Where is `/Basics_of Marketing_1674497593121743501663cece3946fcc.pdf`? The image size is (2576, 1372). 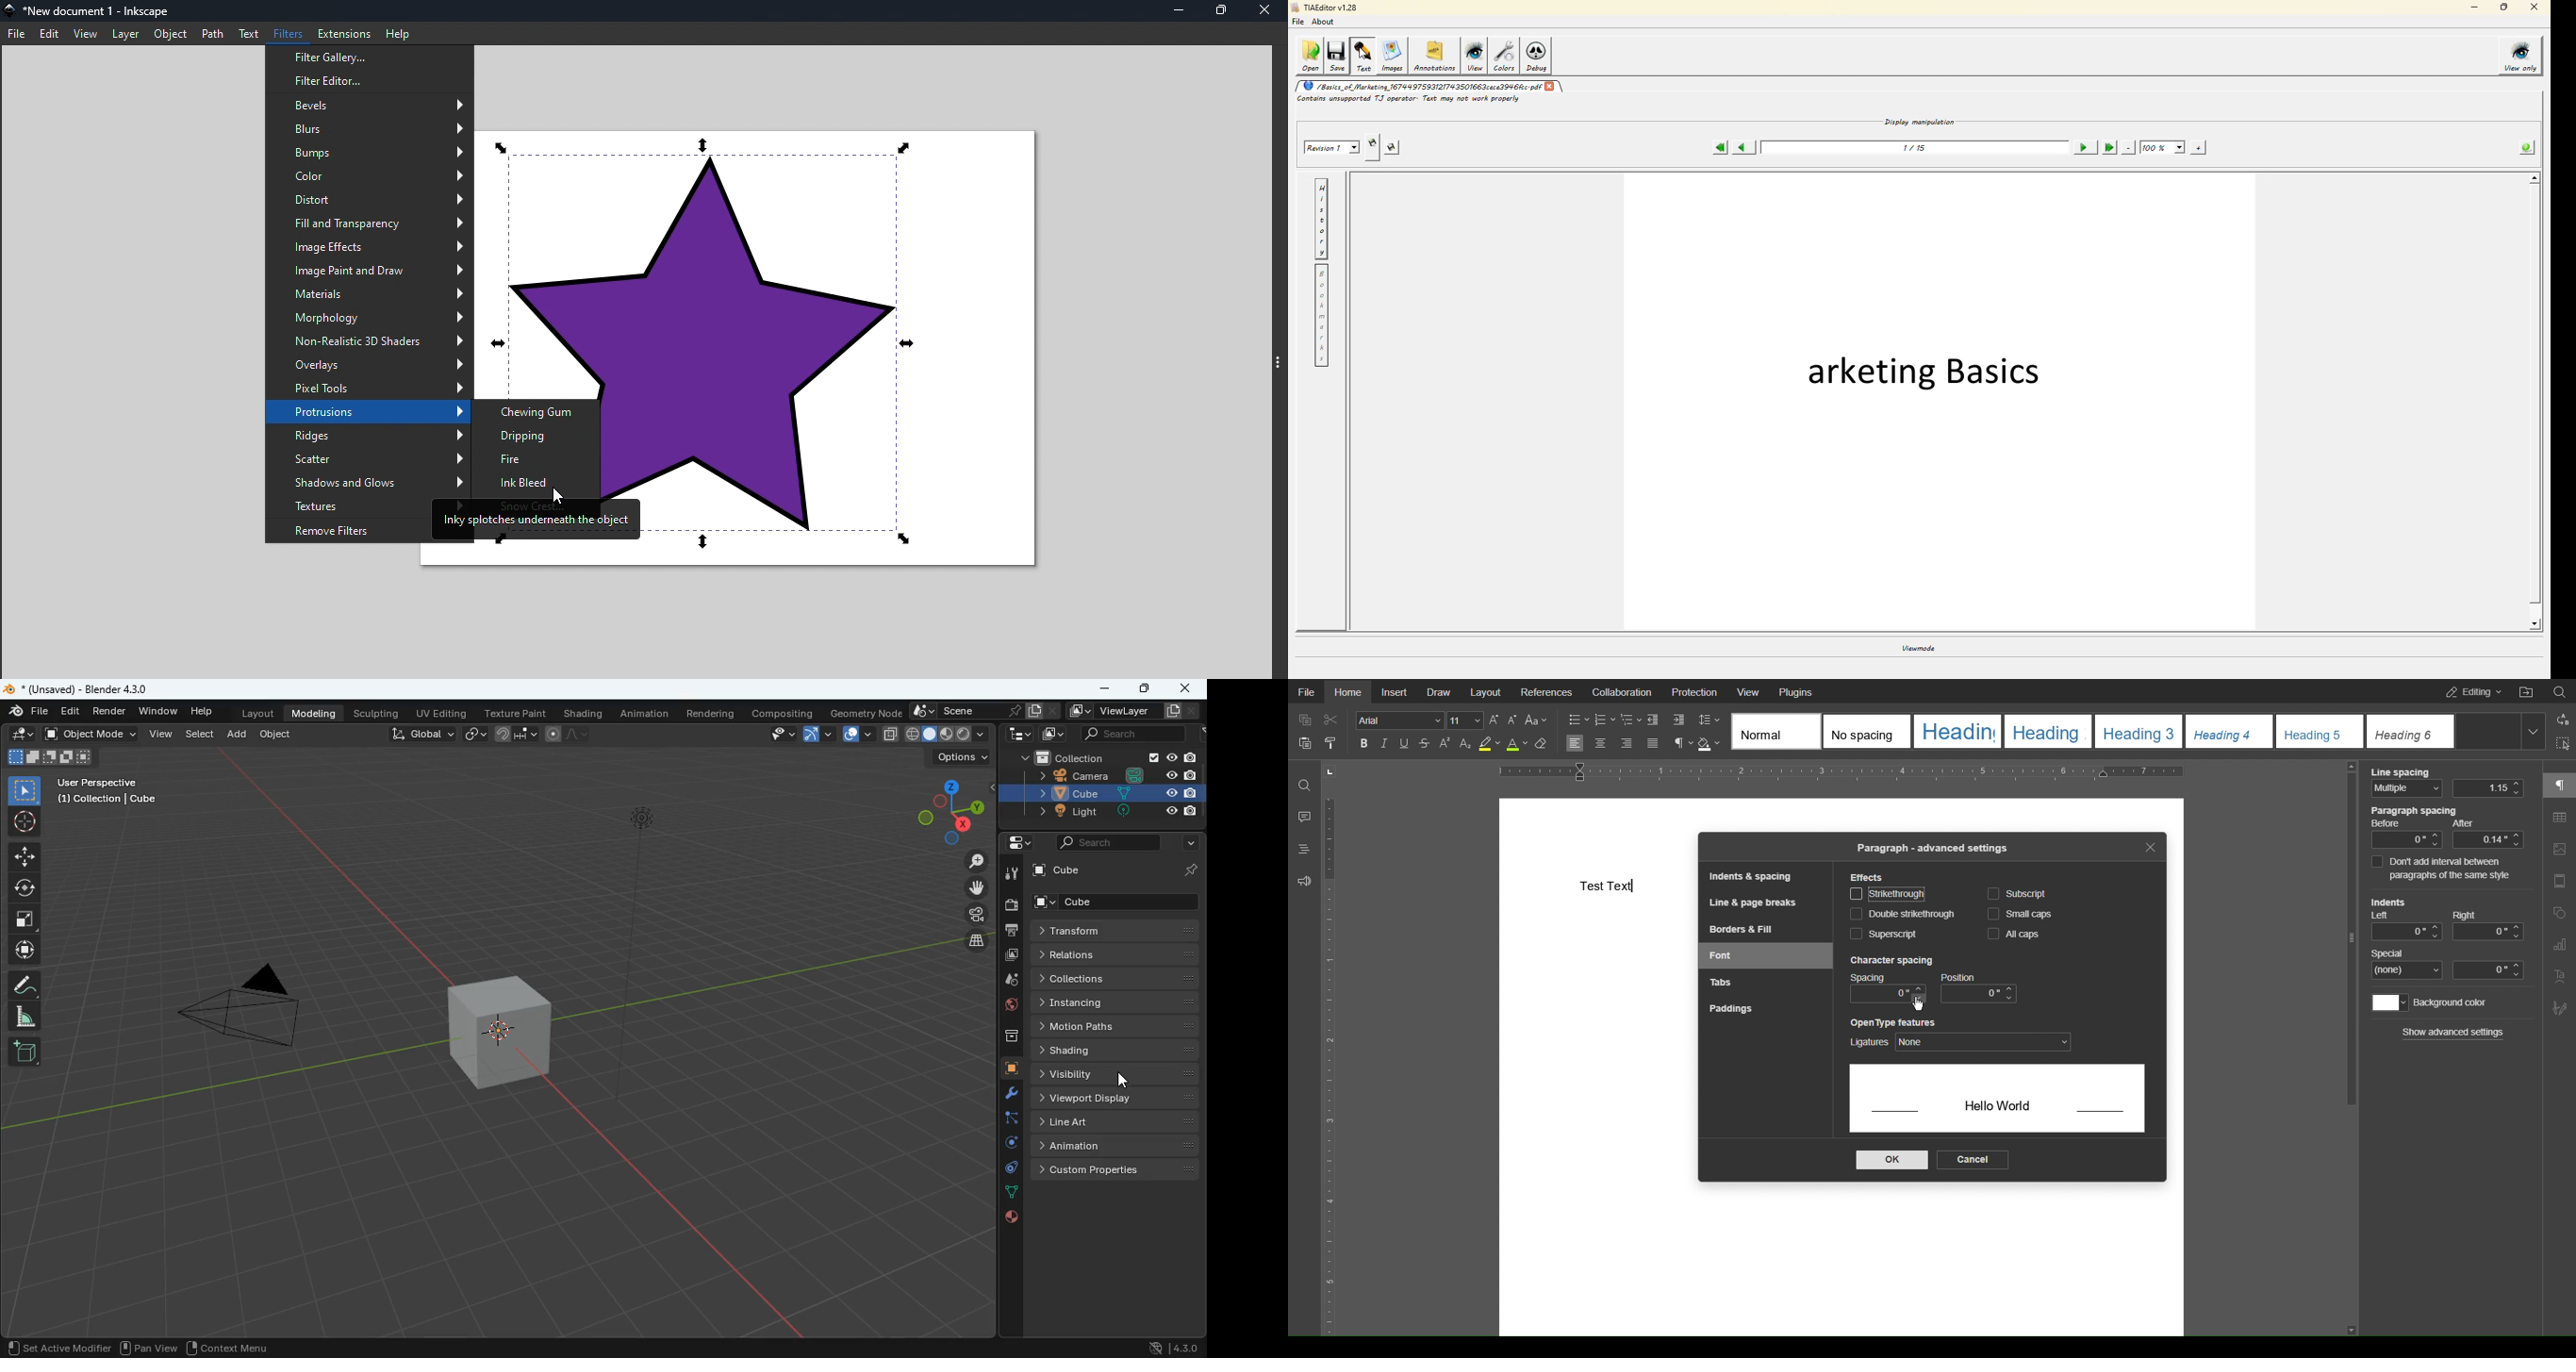
/Basics_of Marketing_1674497593121743501663cece3946fcc.pdf is located at coordinates (1422, 87).